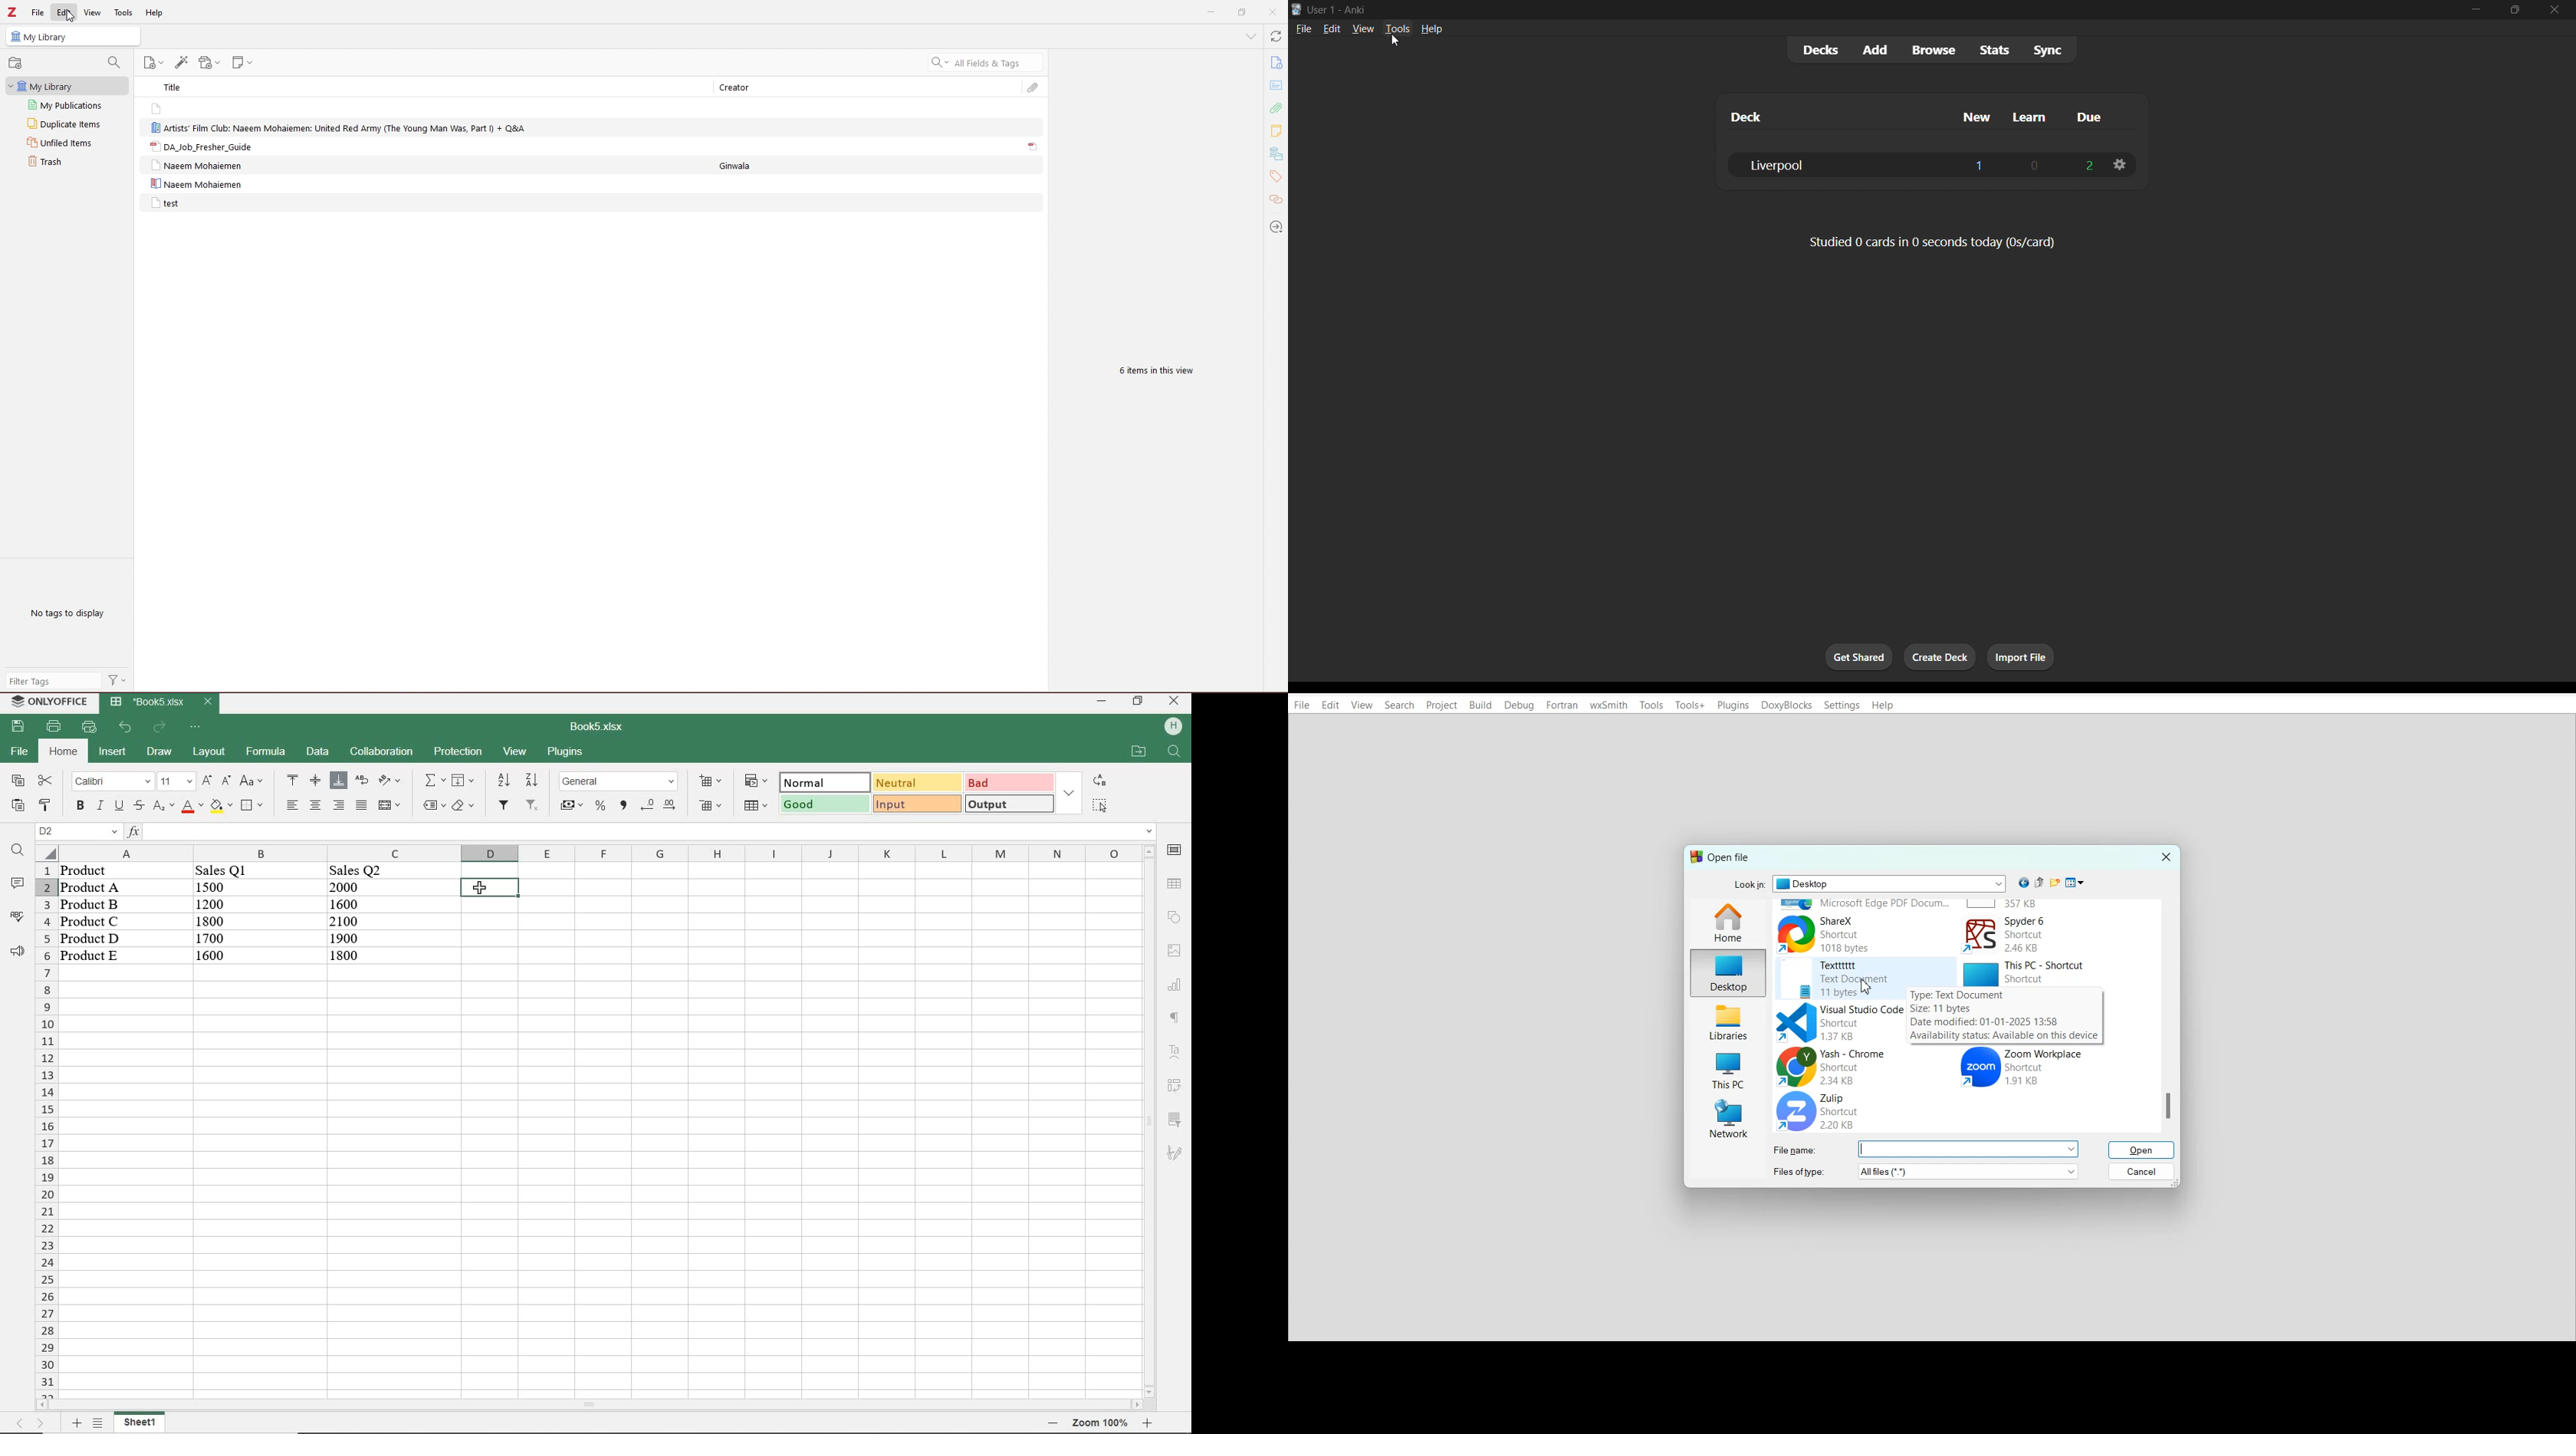 Image resolution: width=2576 pixels, height=1456 pixels. I want to click on close, so click(1273, 12).